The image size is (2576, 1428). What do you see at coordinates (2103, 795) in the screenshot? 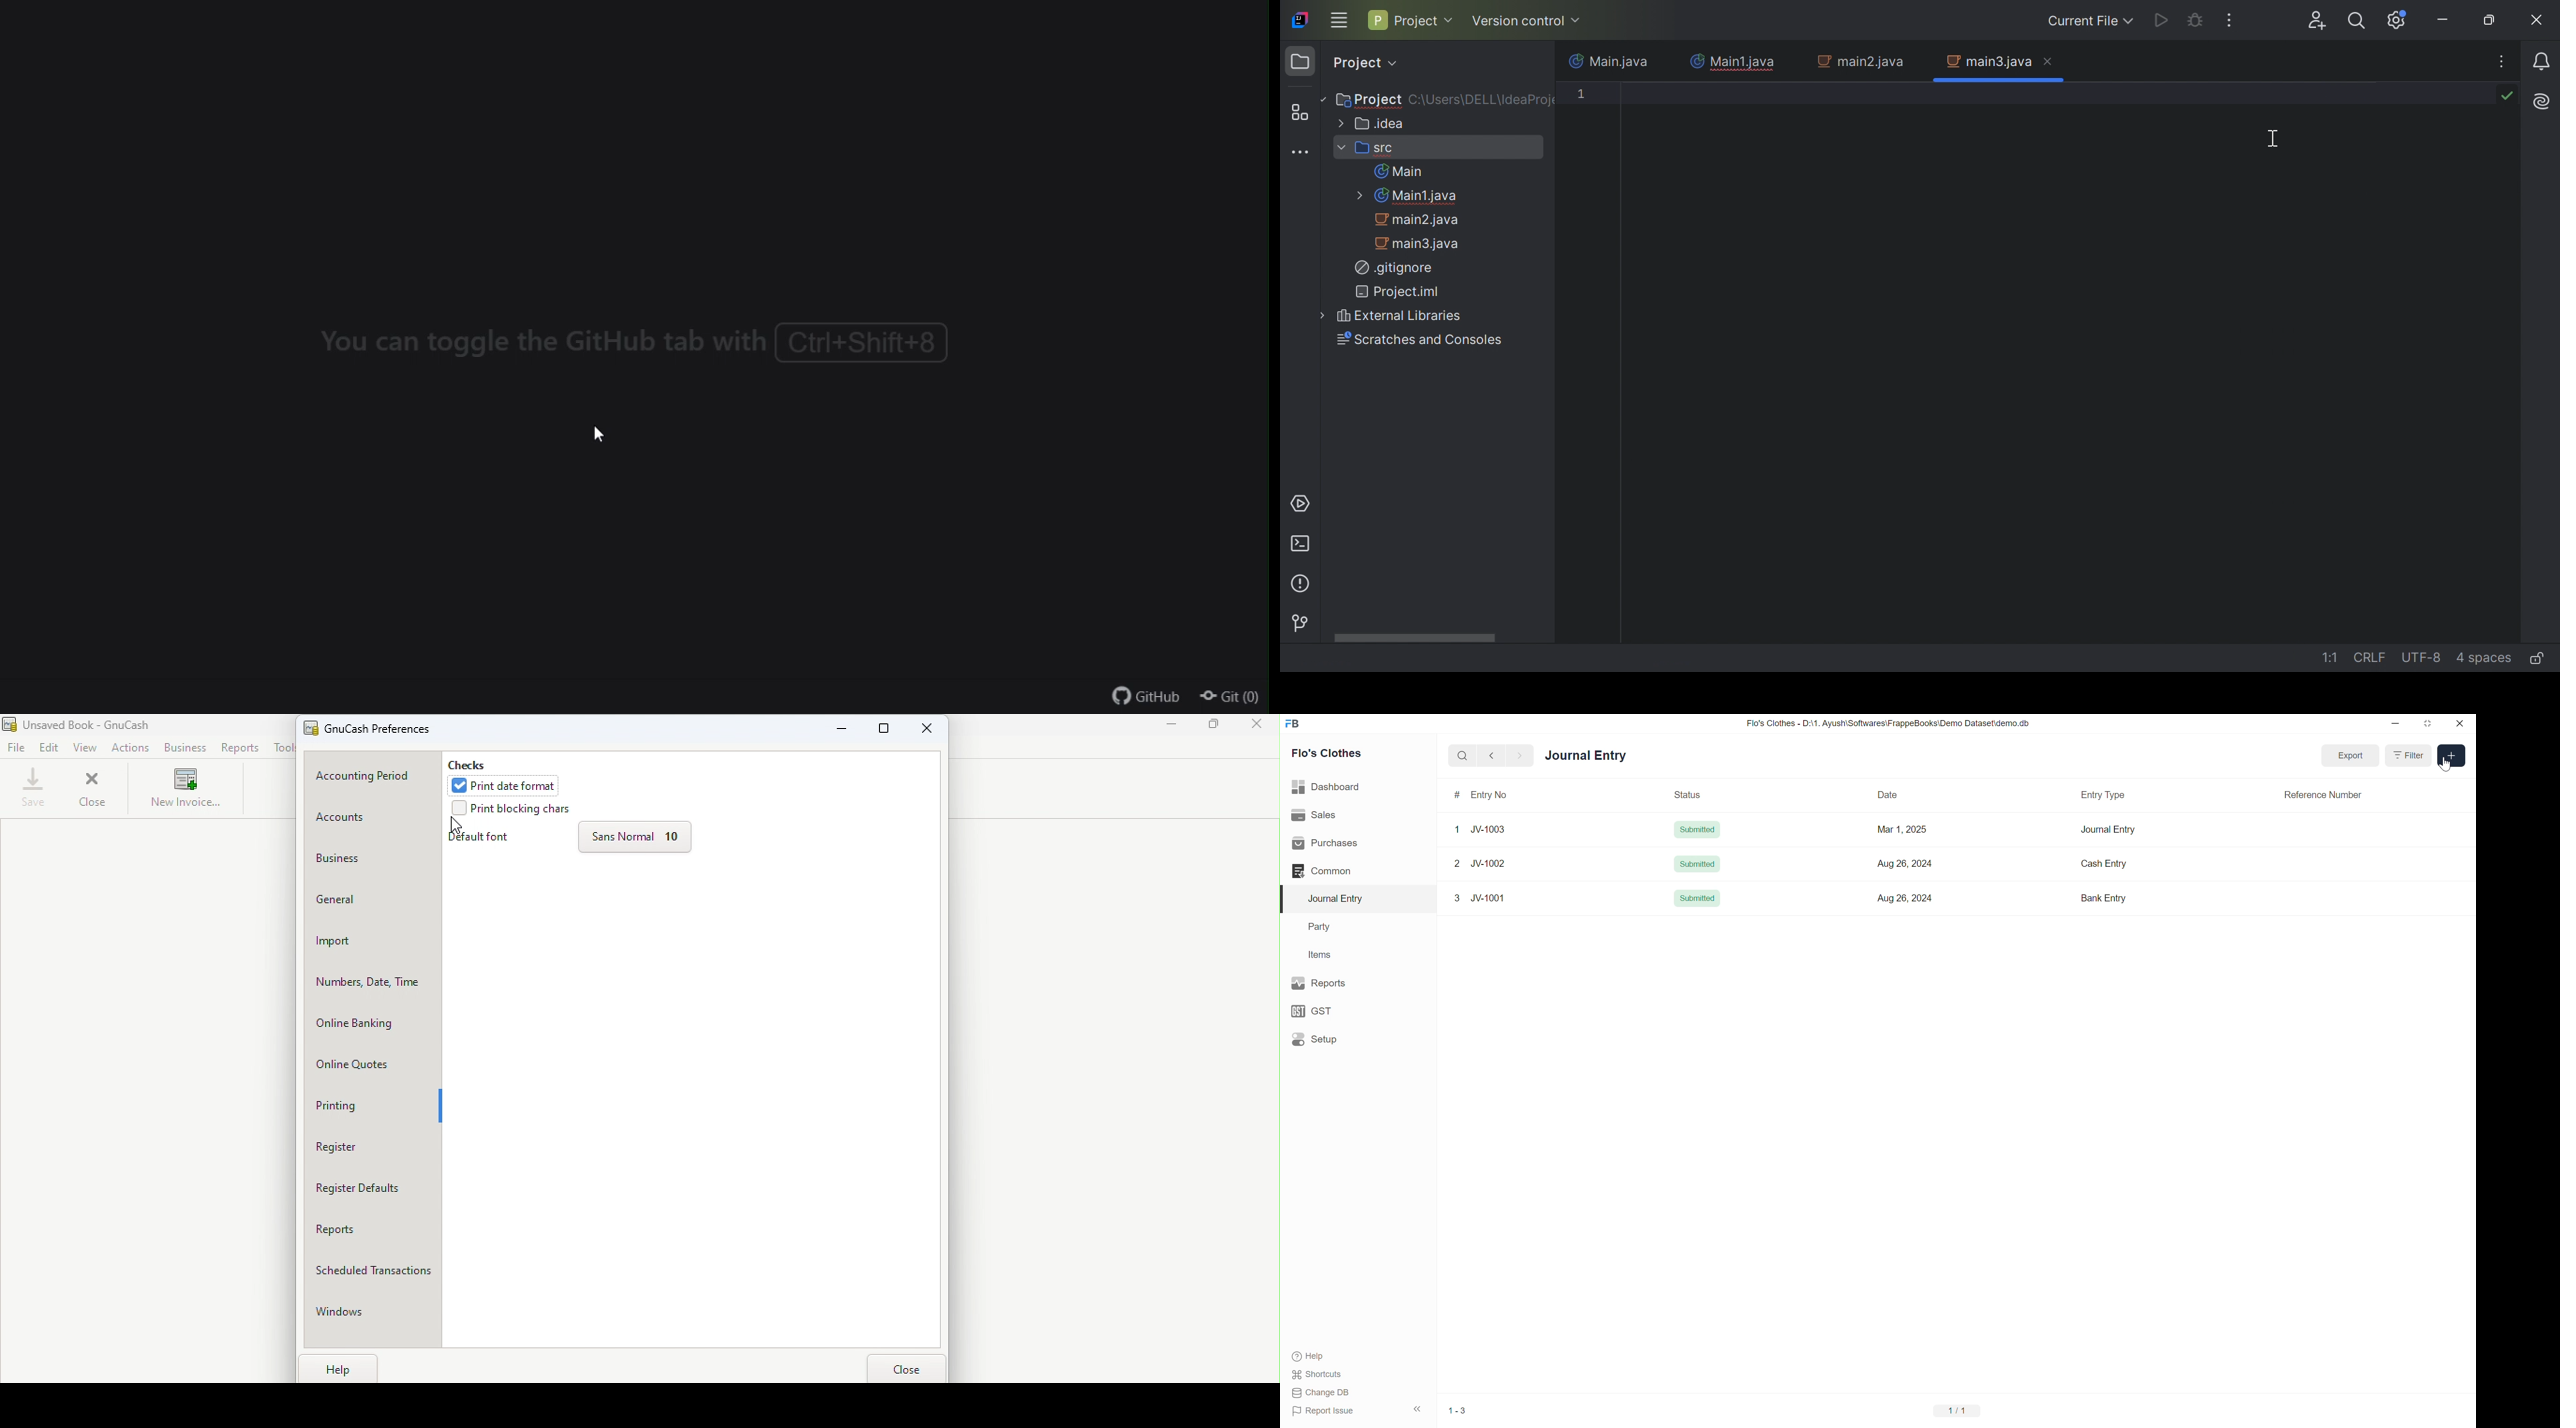
I see `Entry Type` at bounding box center [2103, 795].